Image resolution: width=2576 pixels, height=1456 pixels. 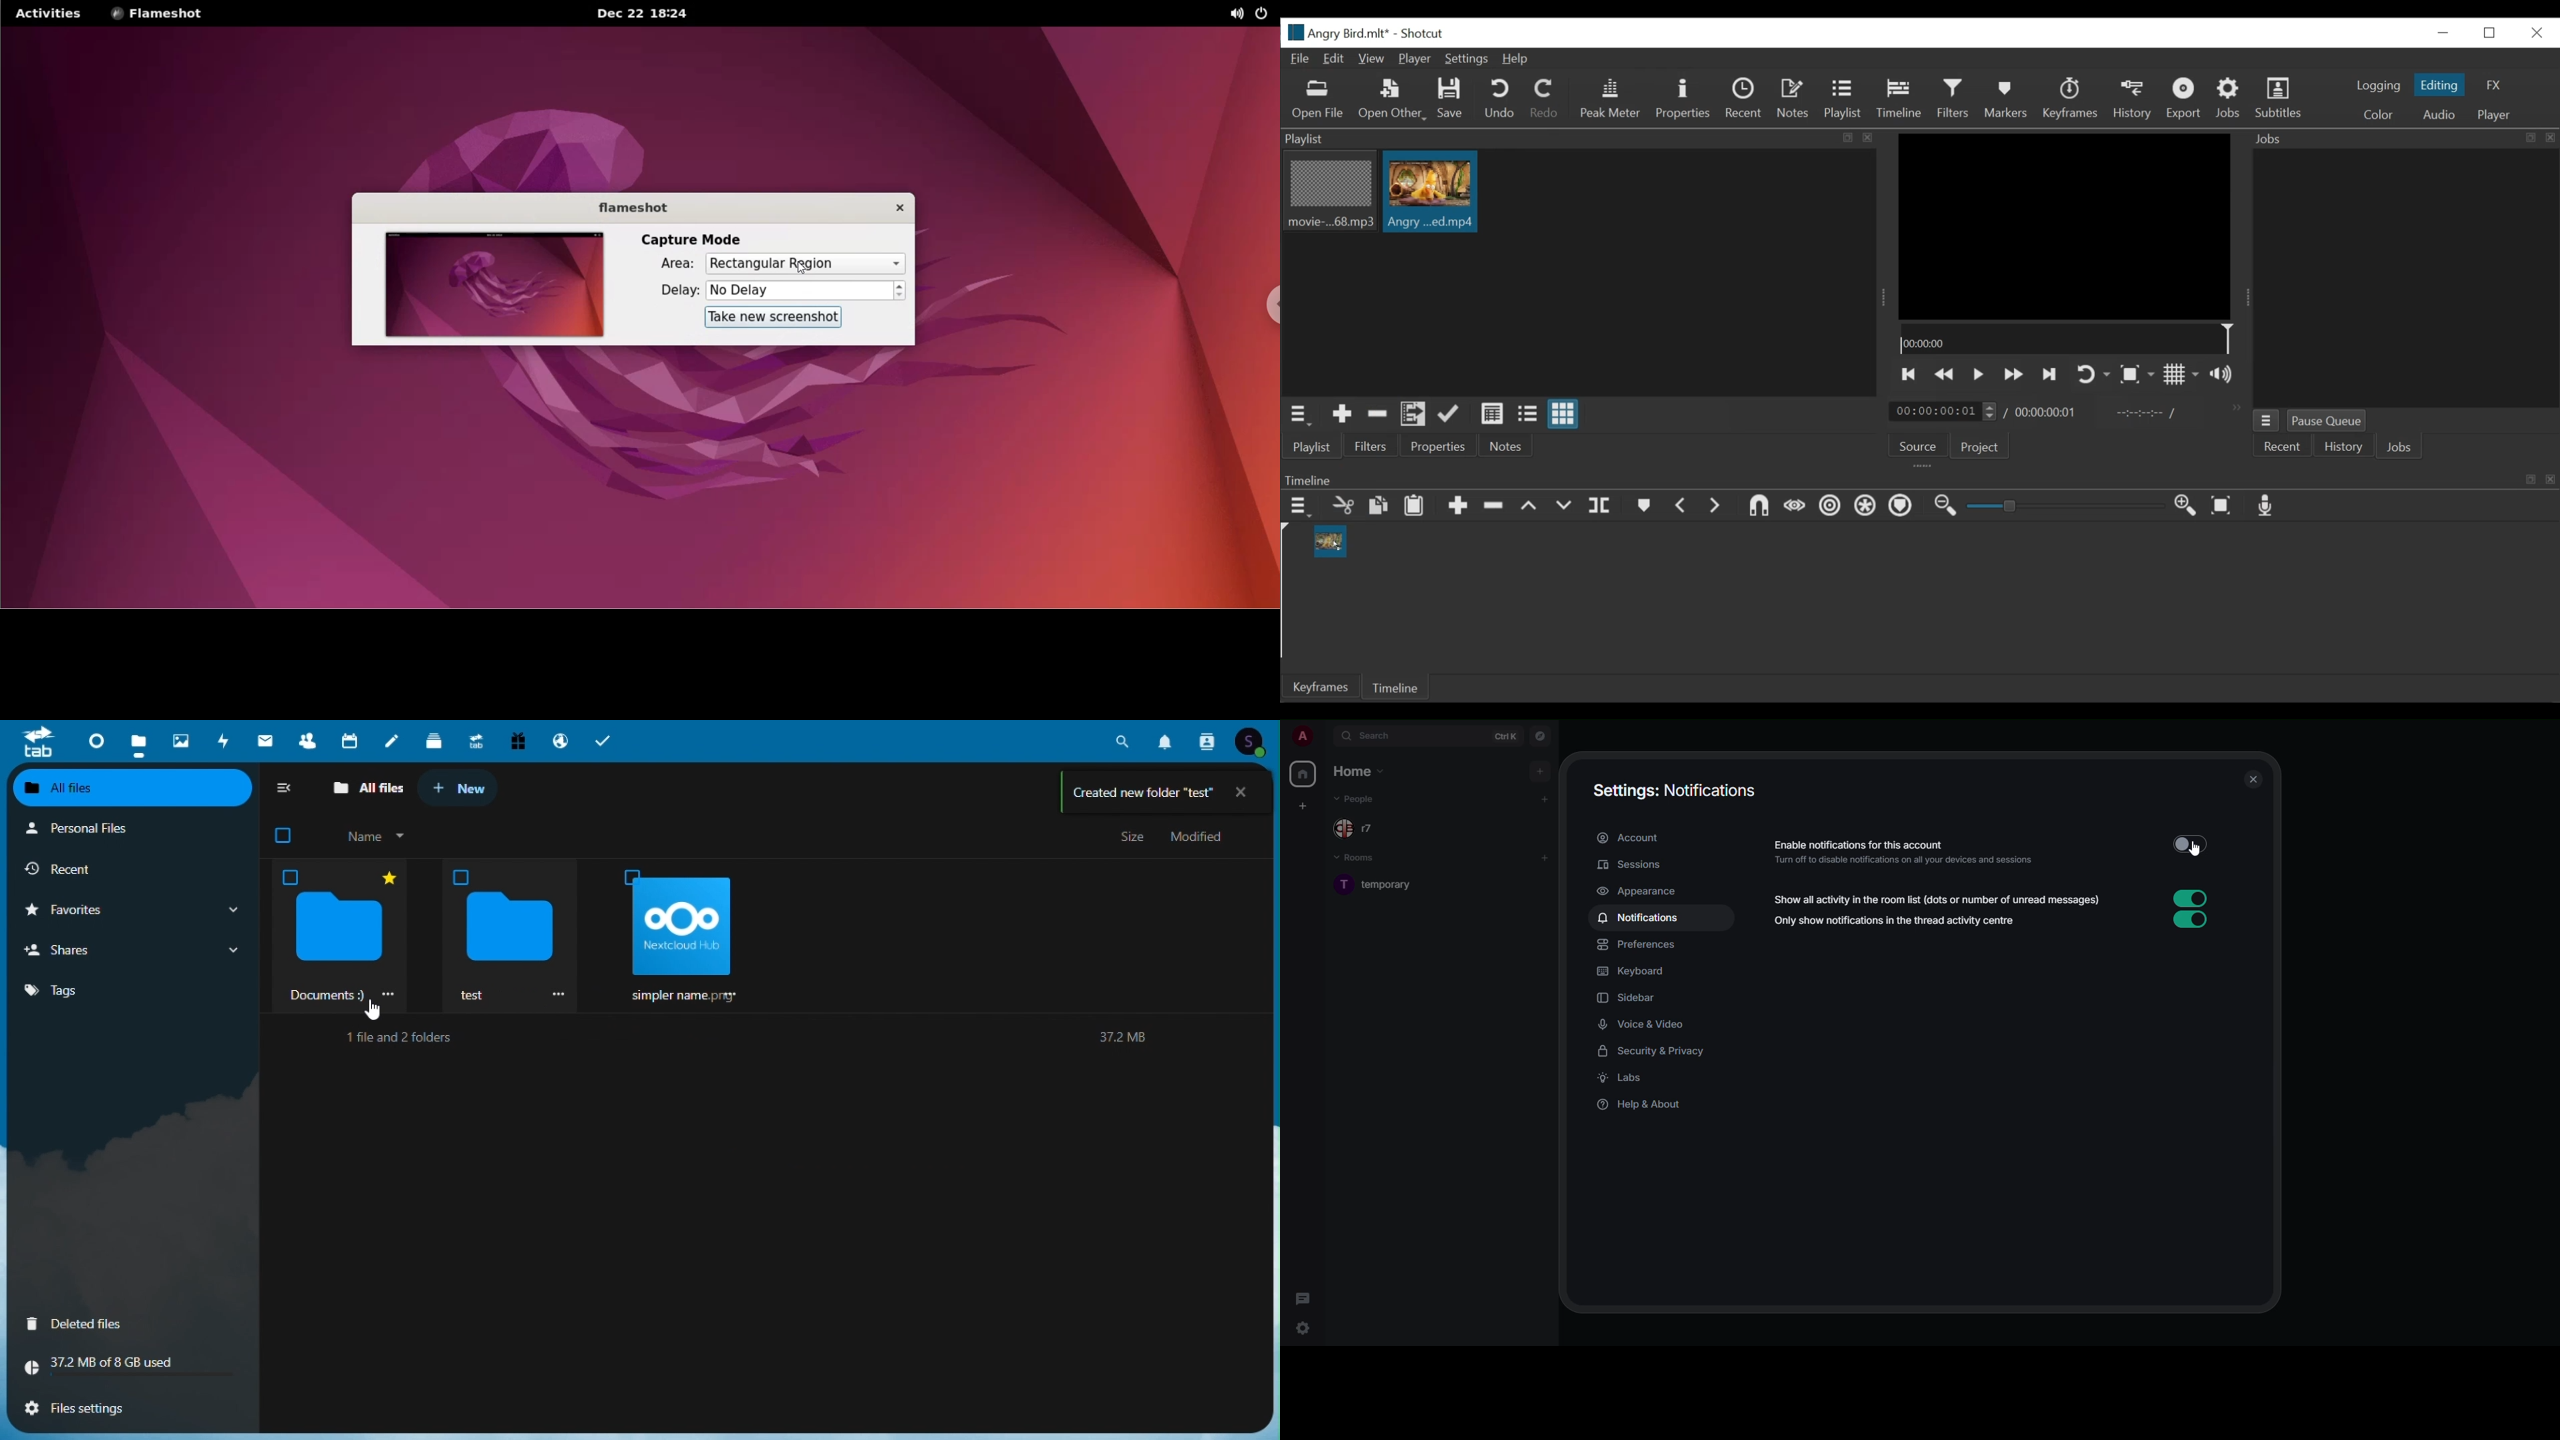 What do you see at coordinates (1457, 507) in the screenshot?
I see `Append` at bounding box center [1457, 507].